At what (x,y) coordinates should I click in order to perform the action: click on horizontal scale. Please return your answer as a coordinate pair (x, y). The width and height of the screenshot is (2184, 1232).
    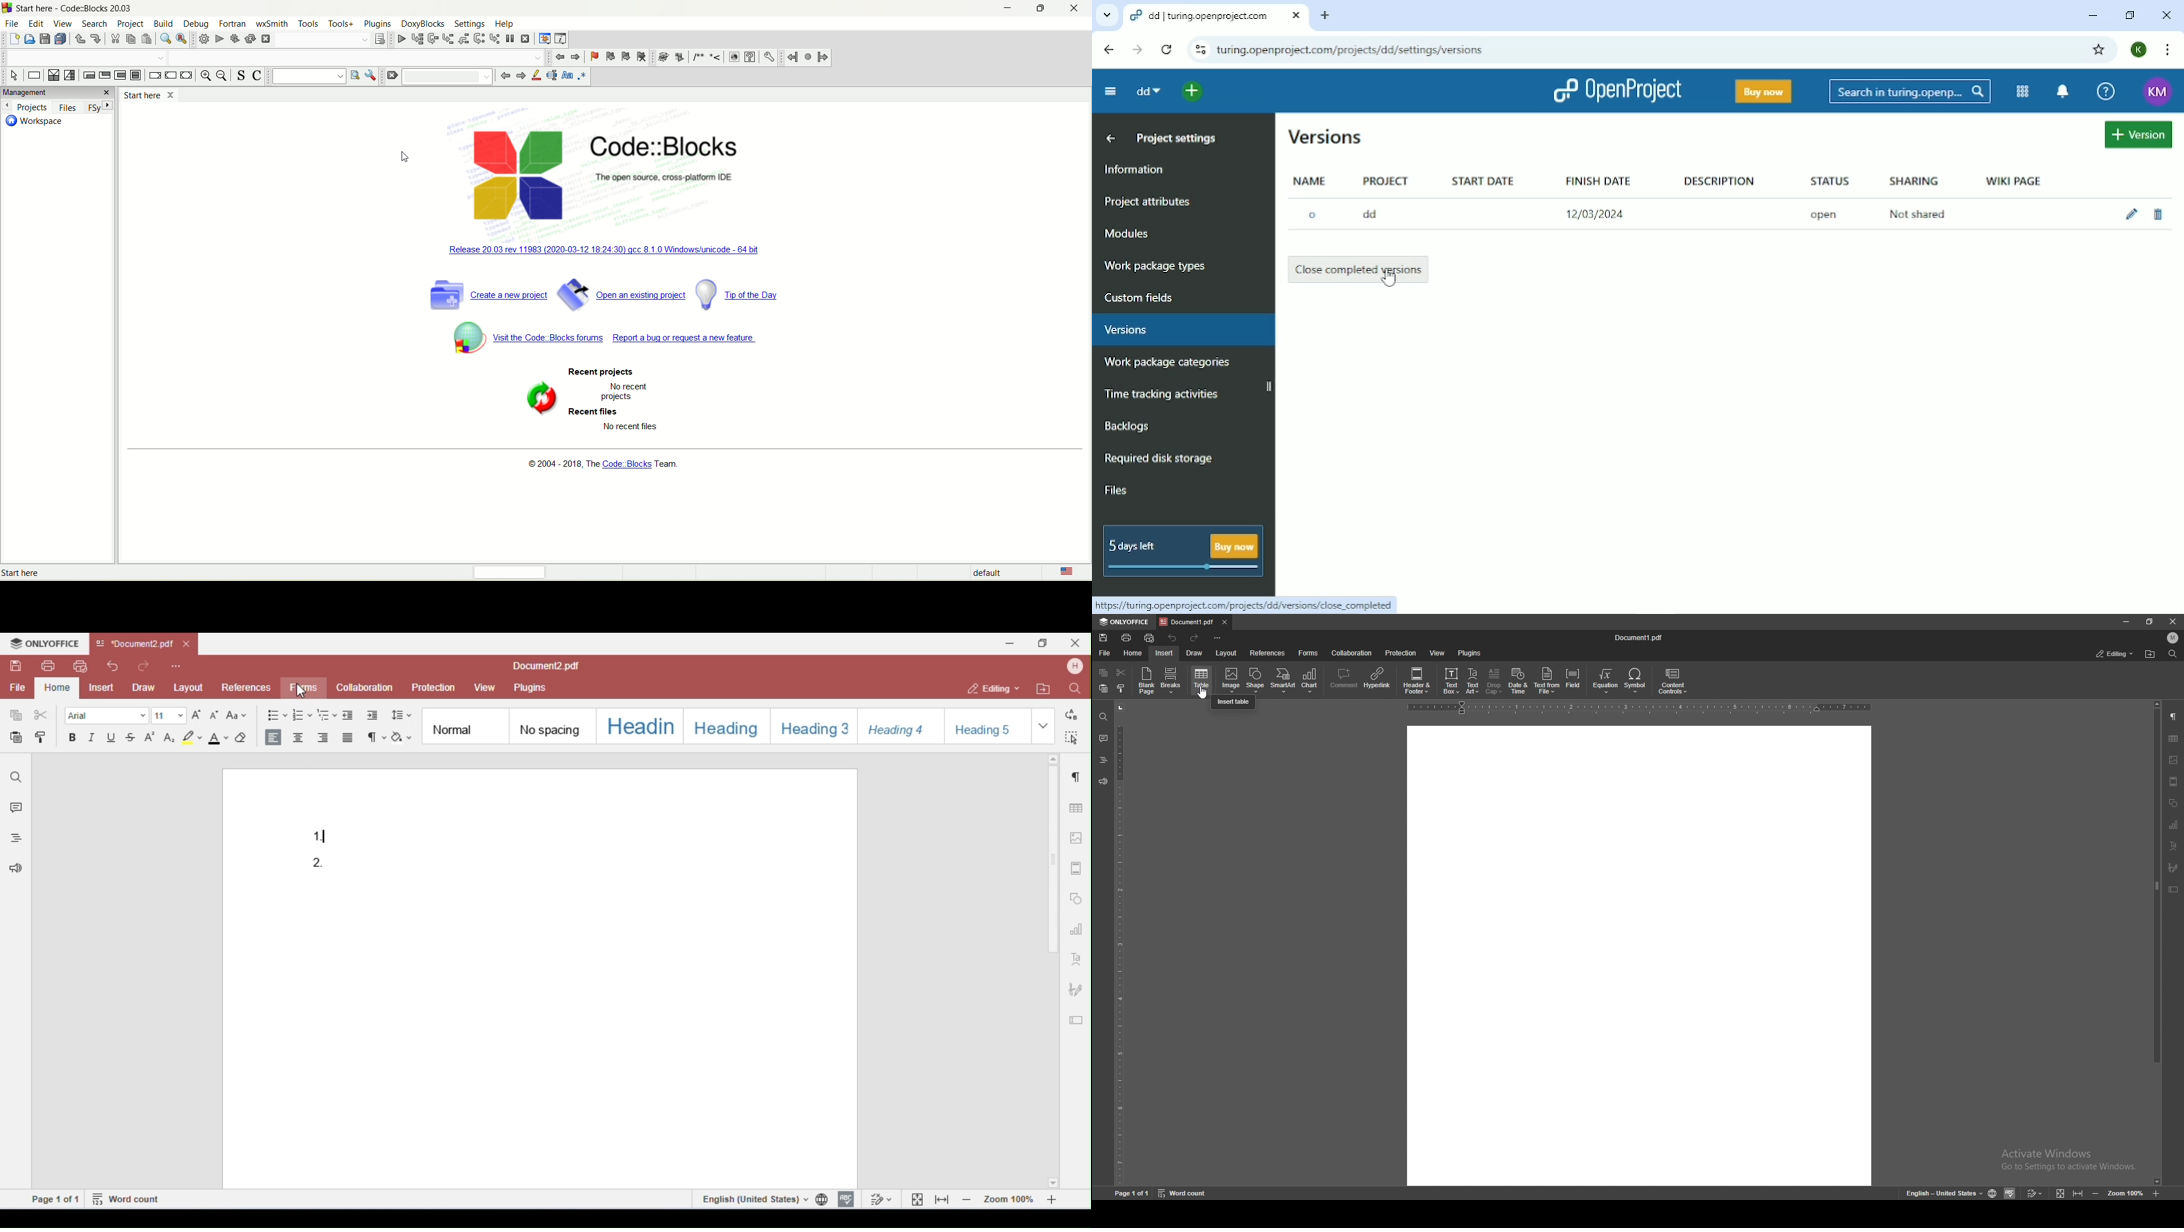
    Looking at the image, I should click on (1637, 708).